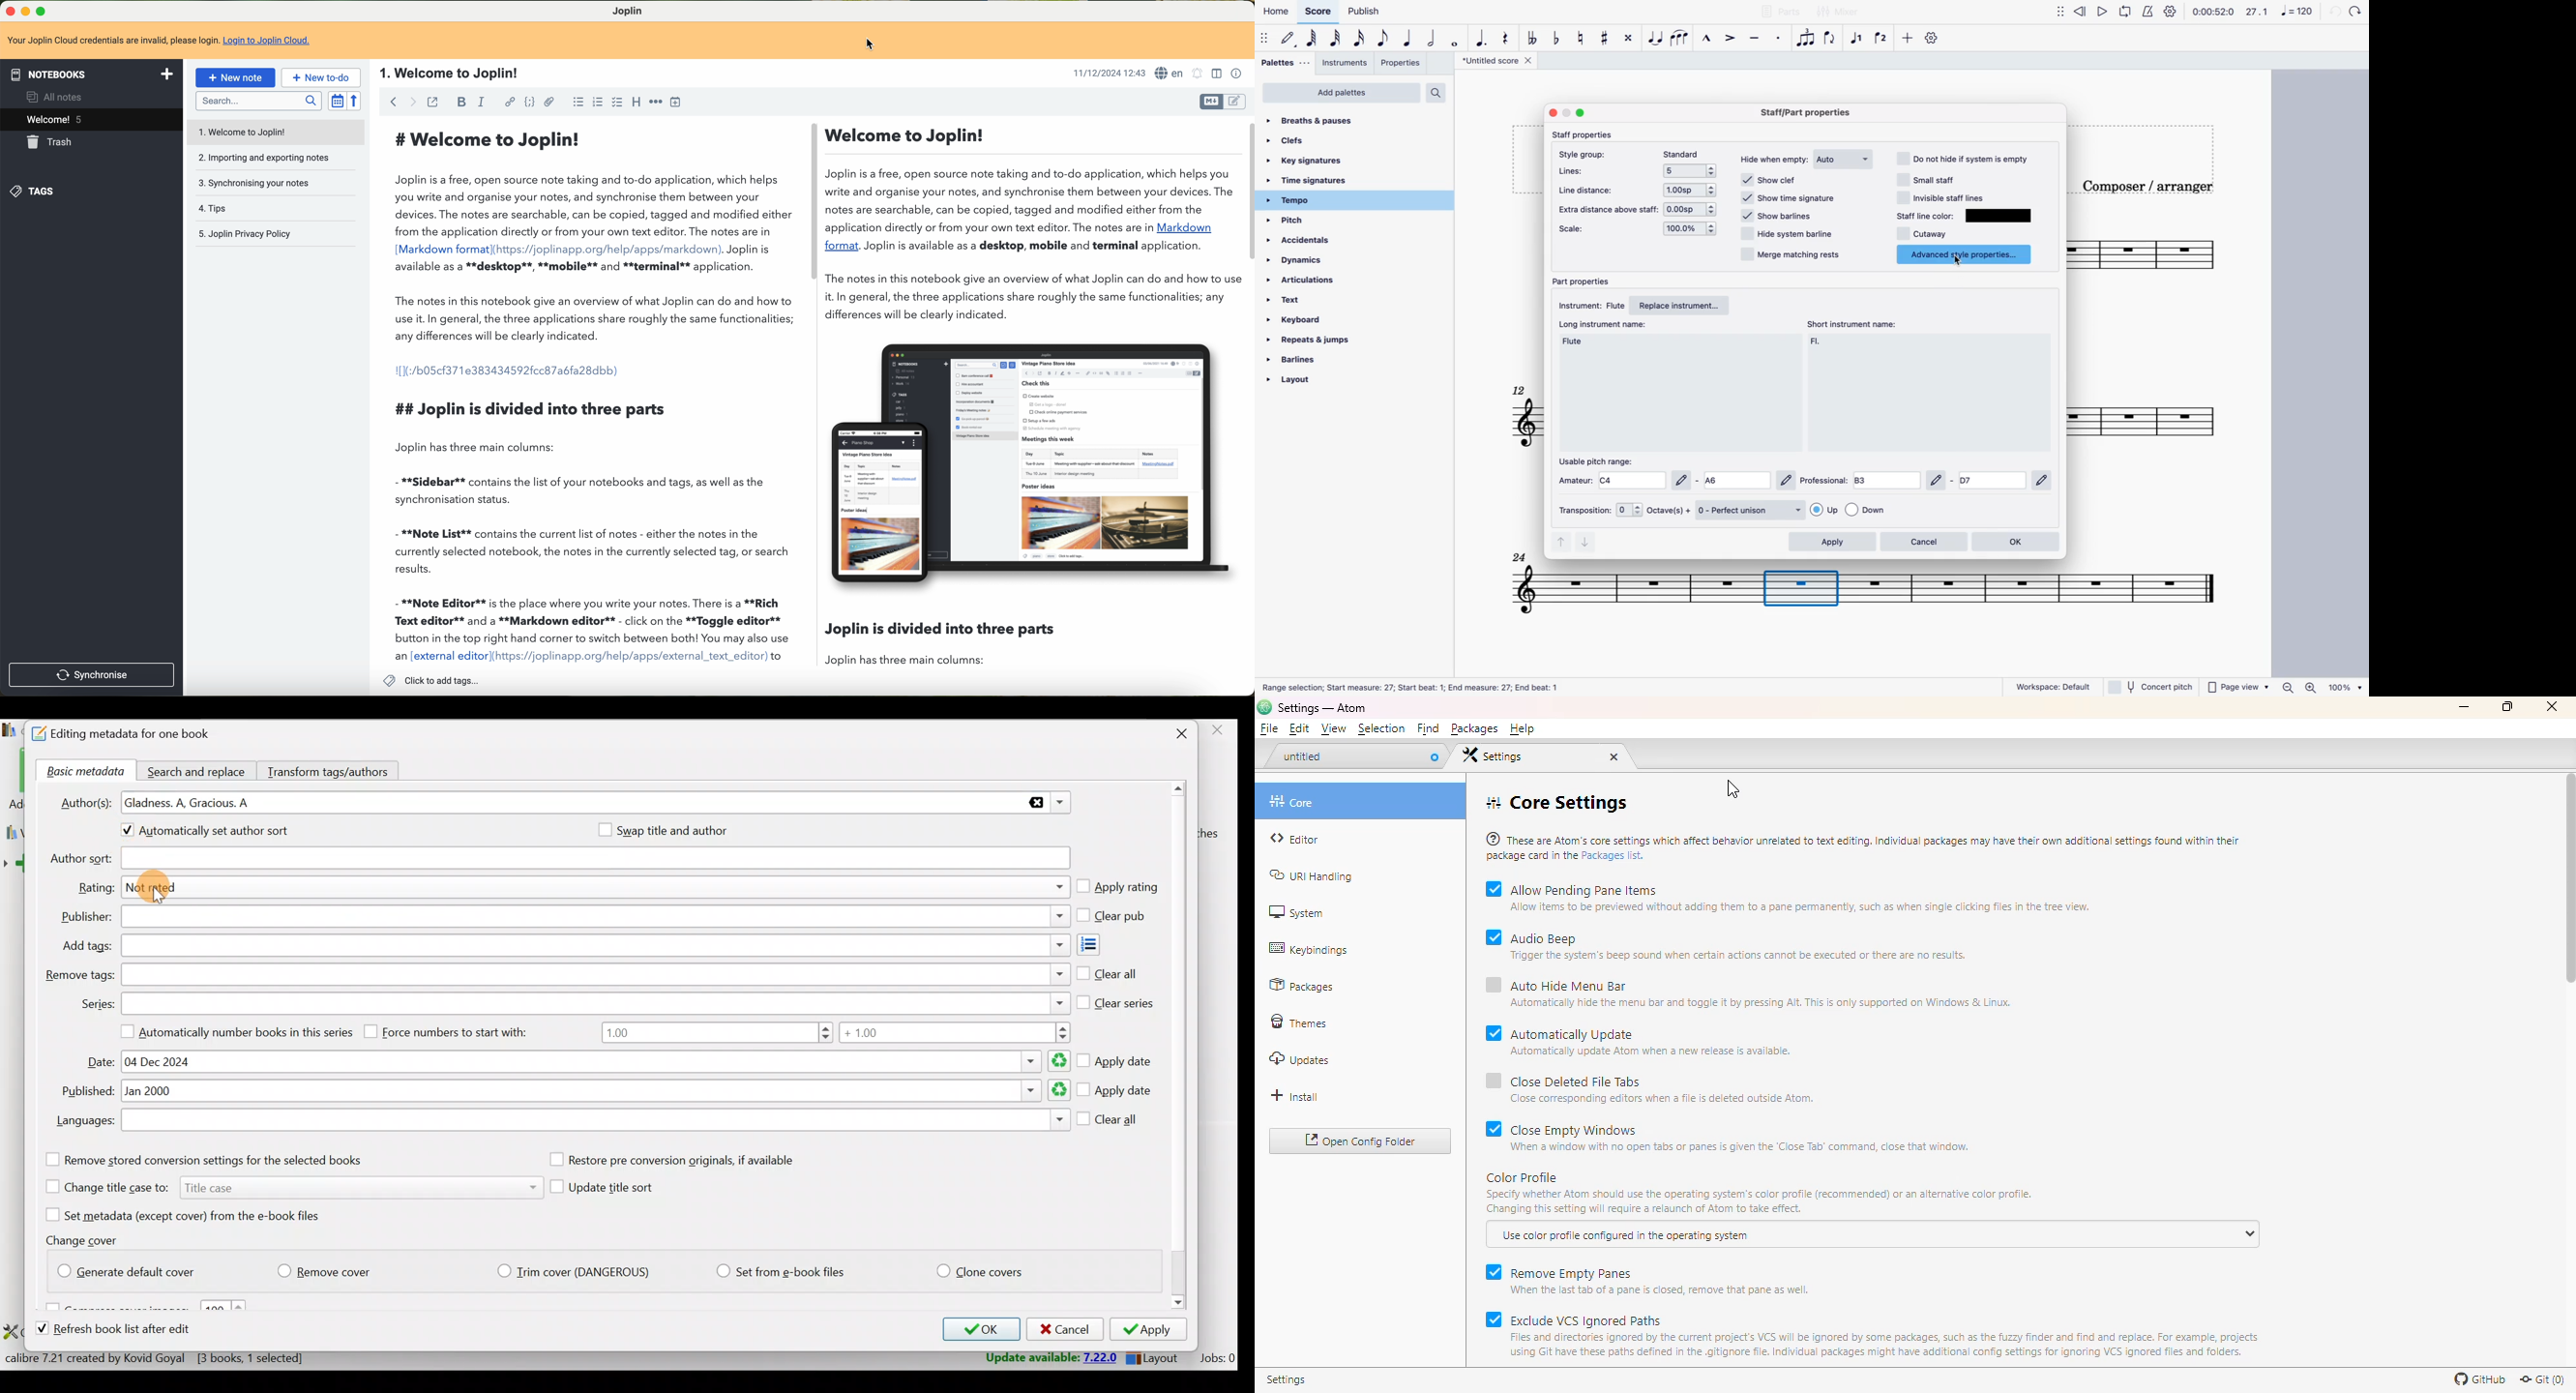 This screenshot has height=1400, width=2576. I want to click on , so click(1992, 480).